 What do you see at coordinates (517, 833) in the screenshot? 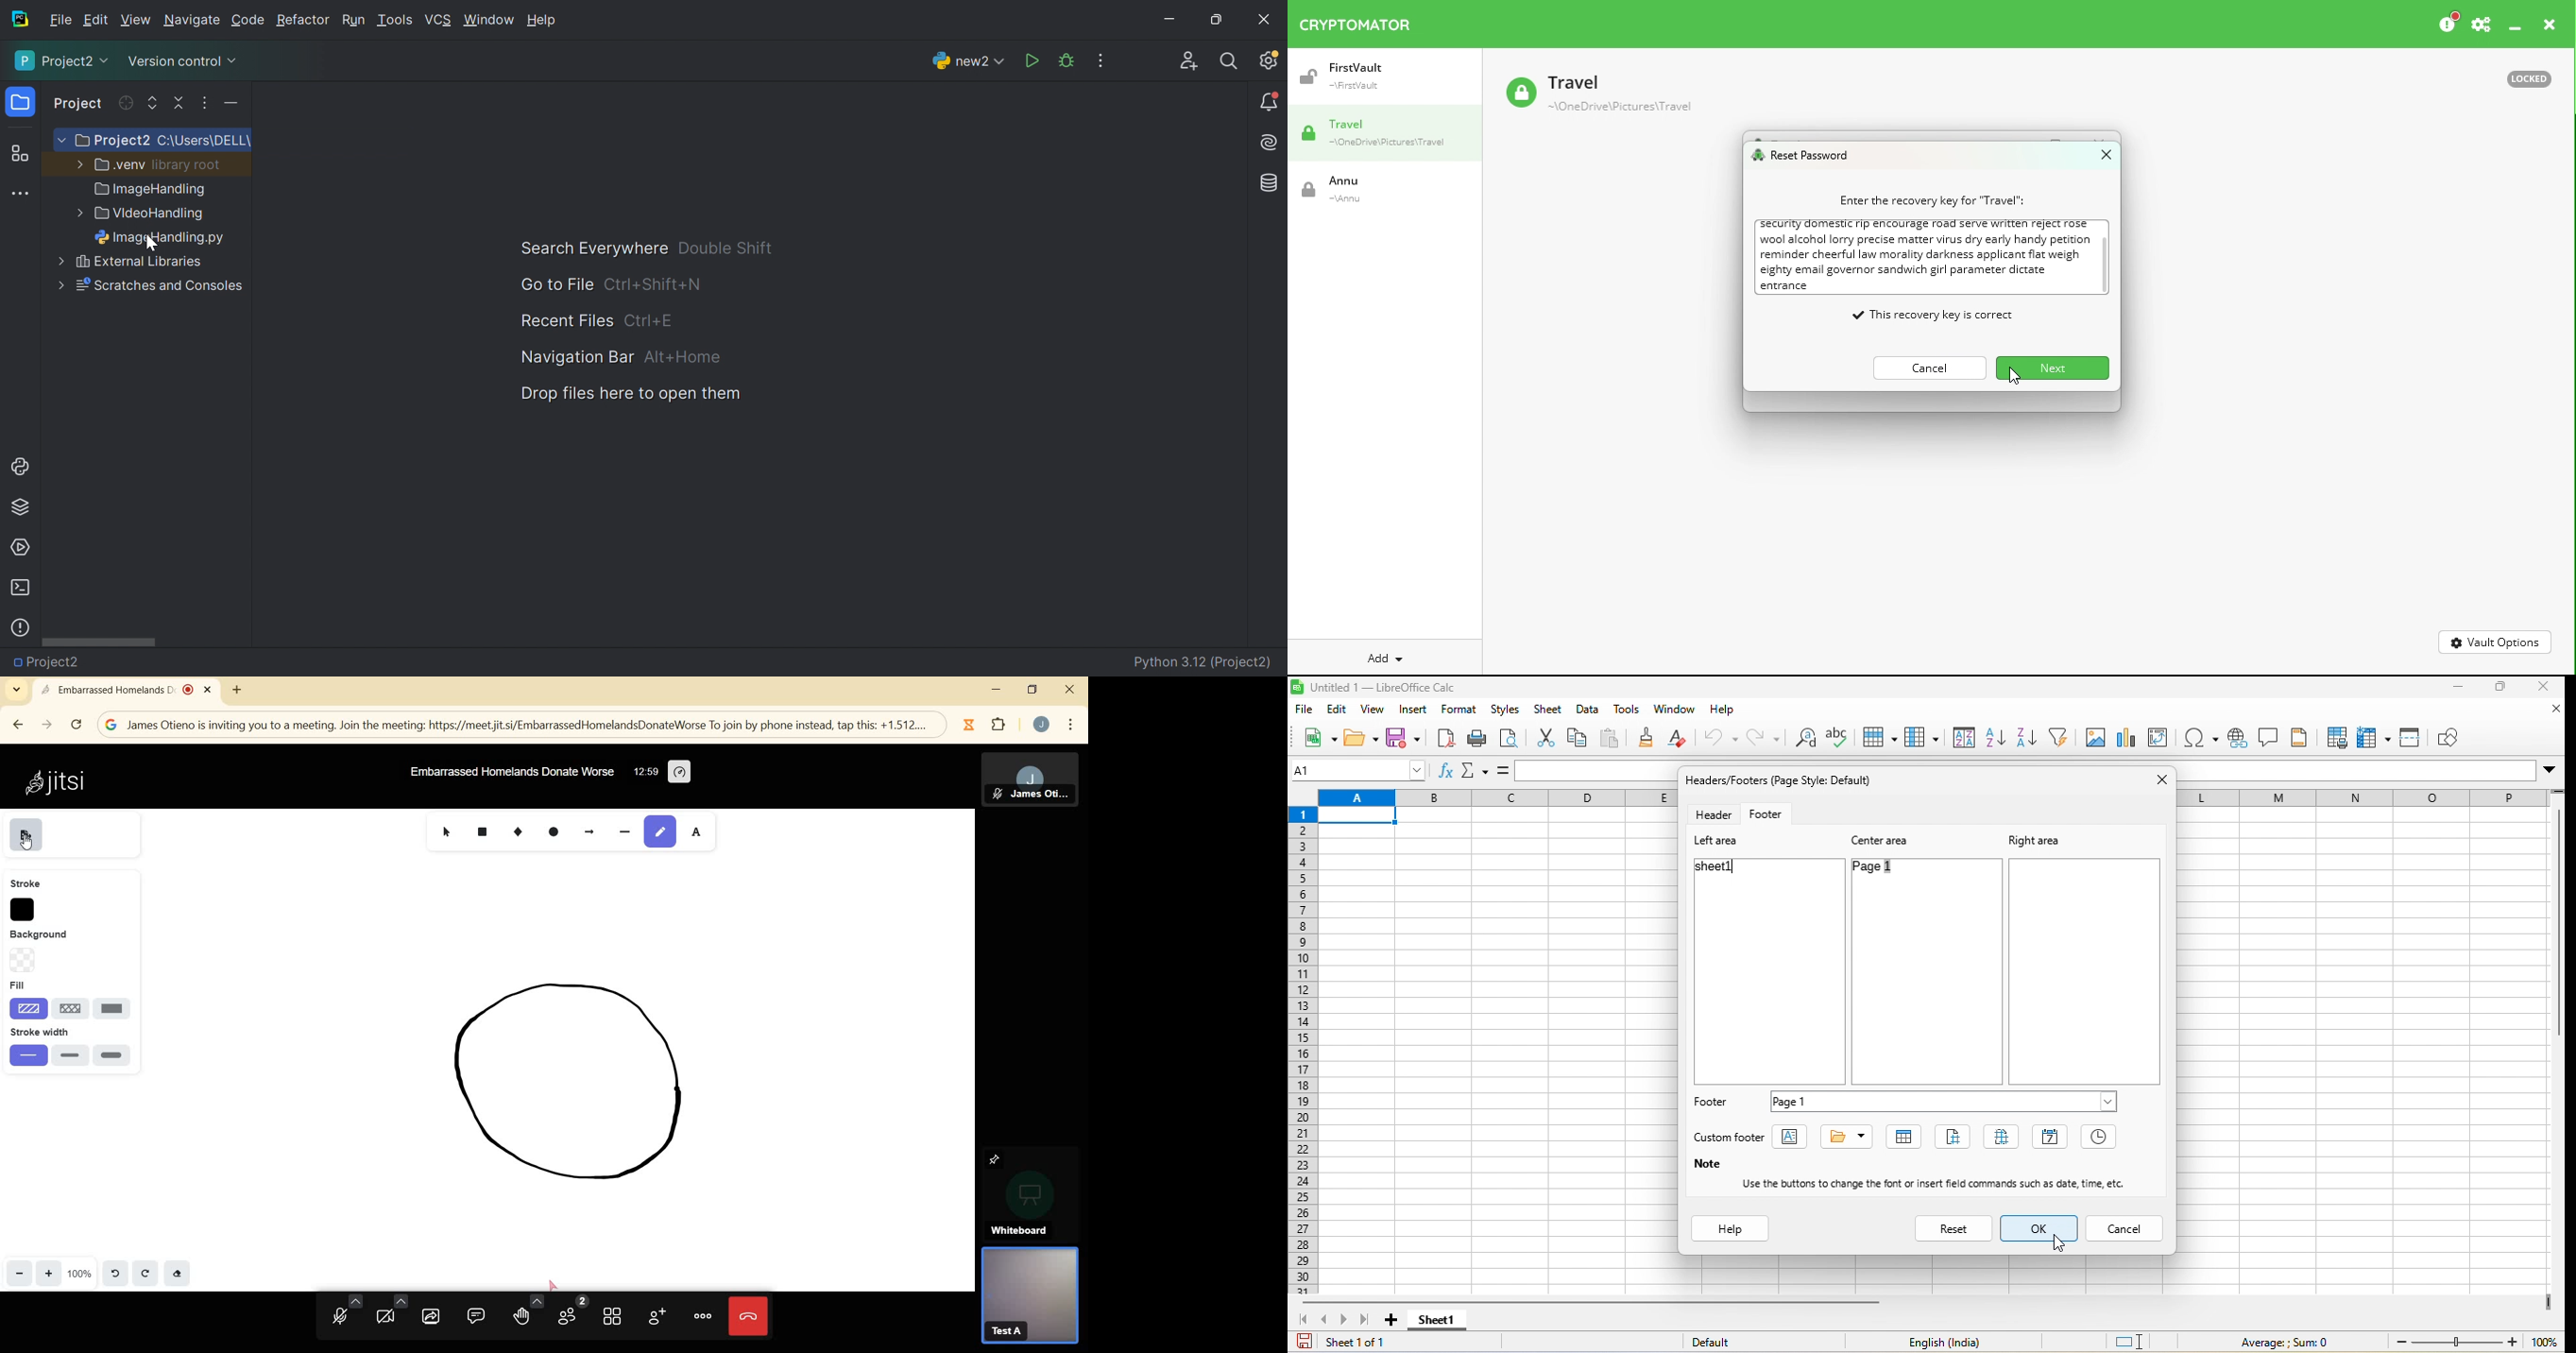
I see `diamond` at bounding box center [517, 833].